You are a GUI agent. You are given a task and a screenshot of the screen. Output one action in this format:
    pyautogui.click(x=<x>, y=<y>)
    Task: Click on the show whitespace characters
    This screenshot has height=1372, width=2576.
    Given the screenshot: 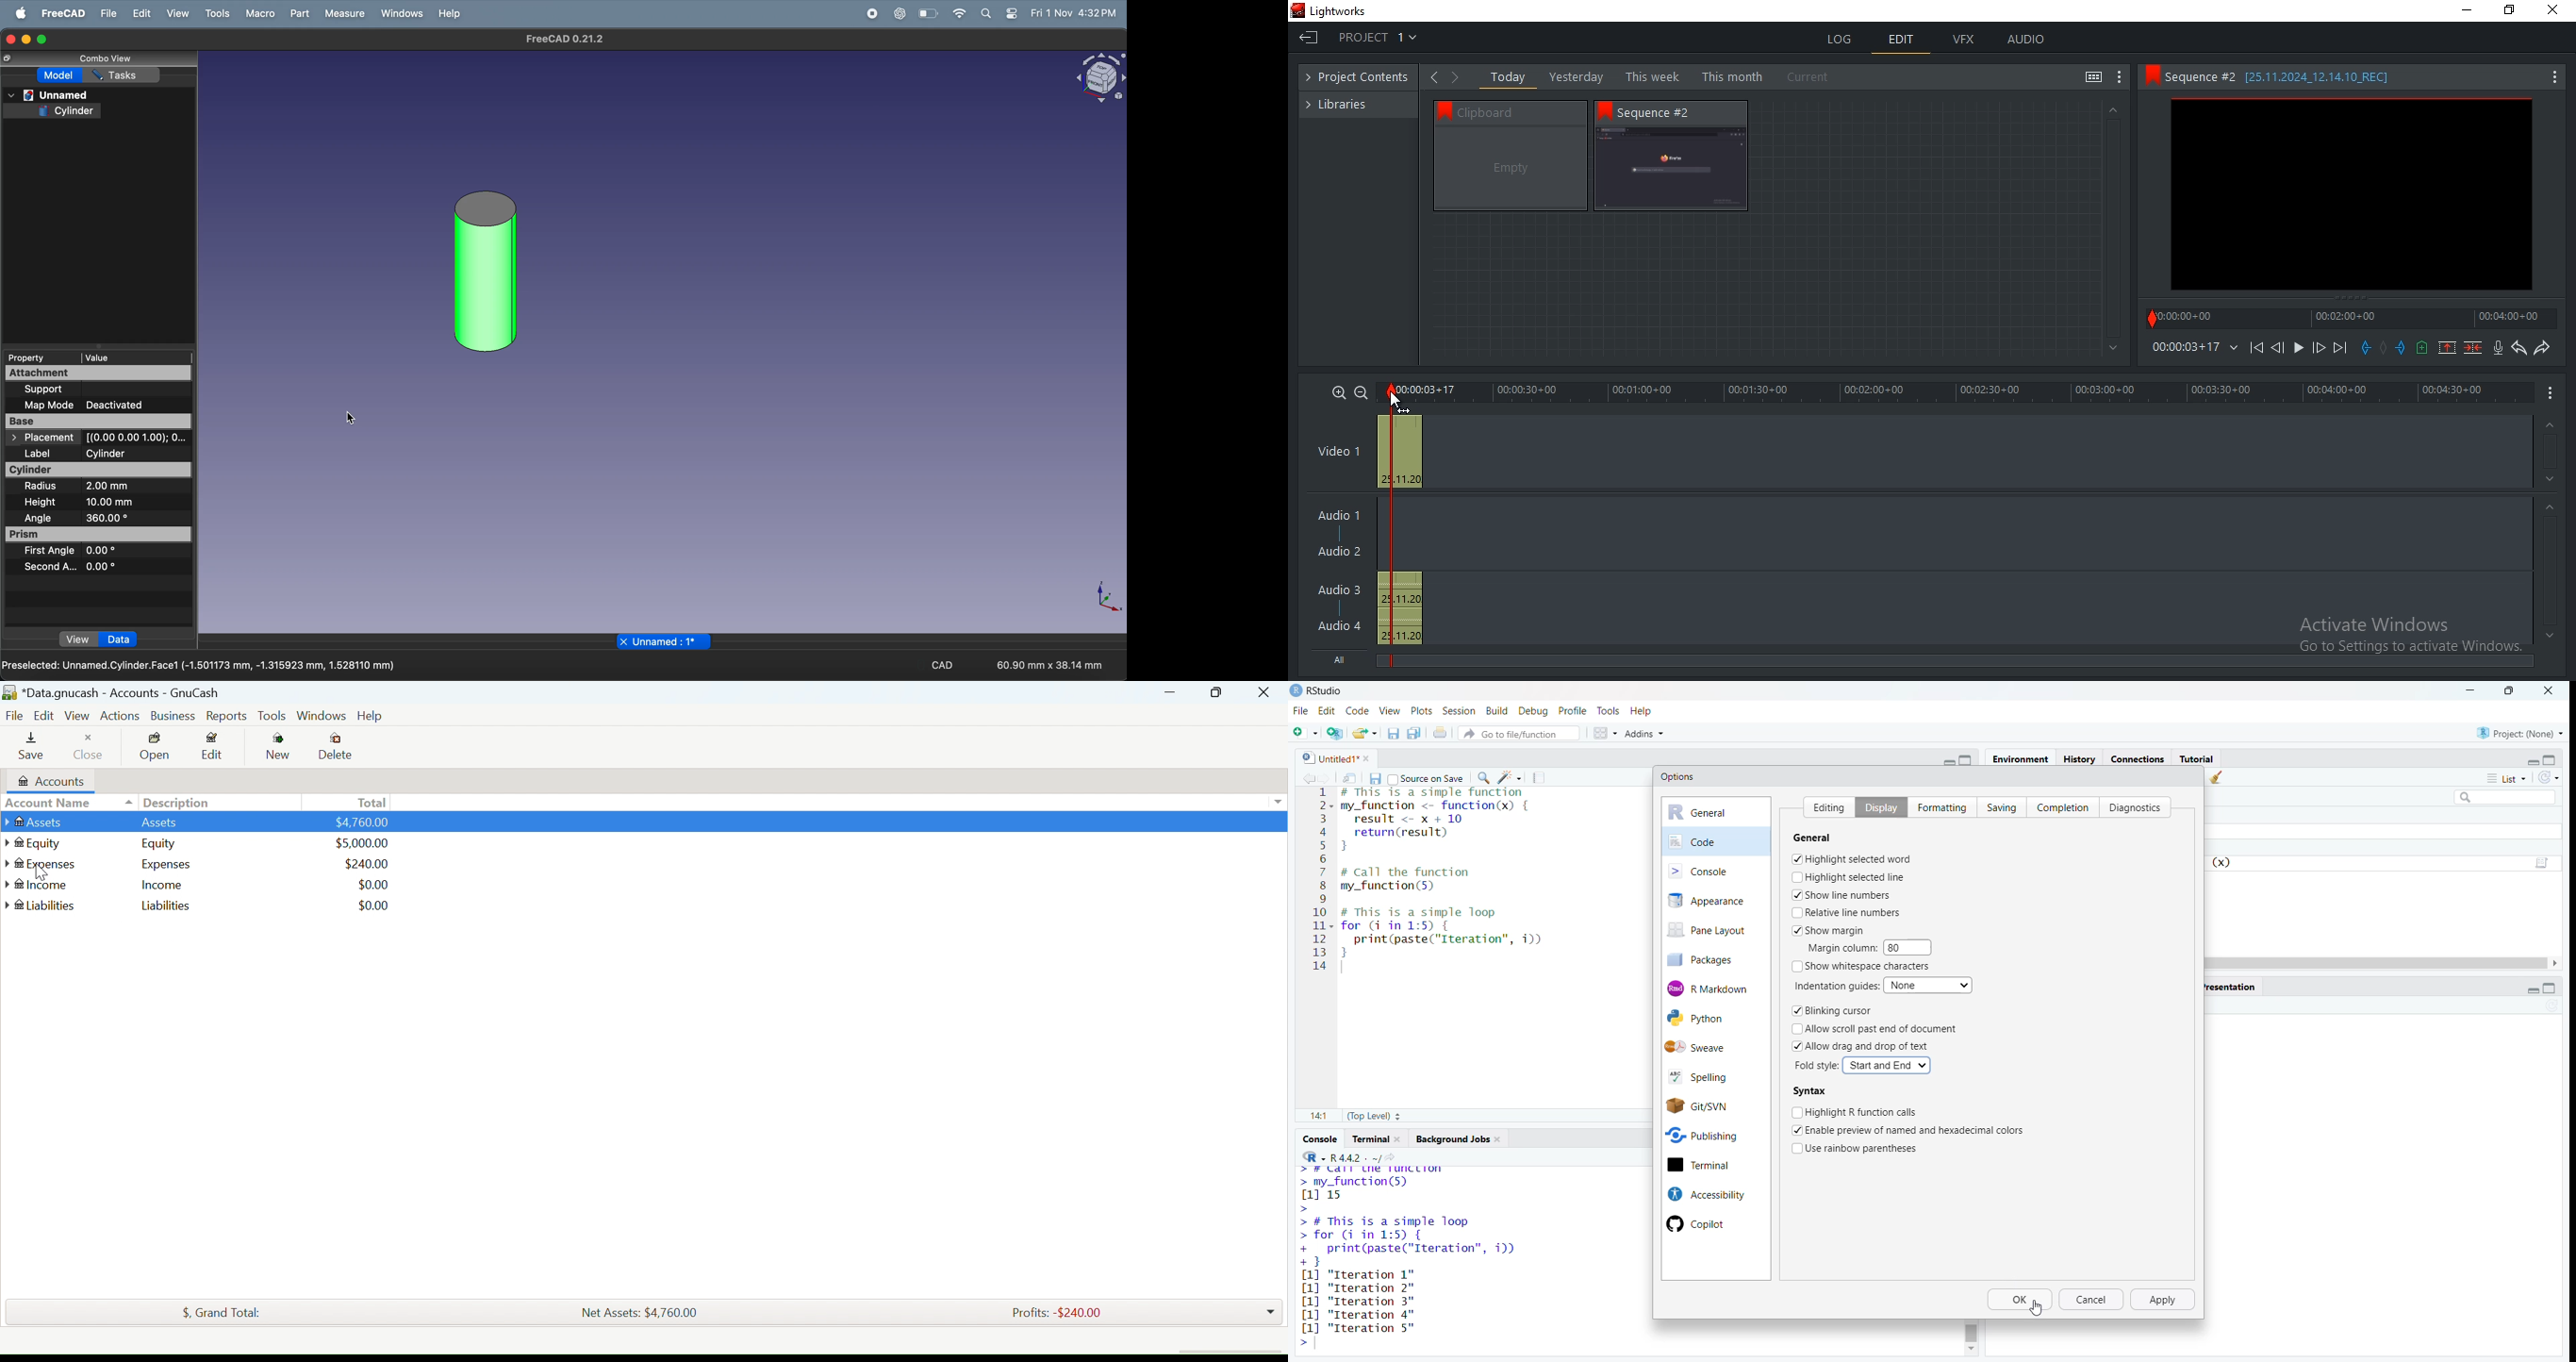 What is the action you would take?
    pyautogui.click(x=1863, y=967)
    